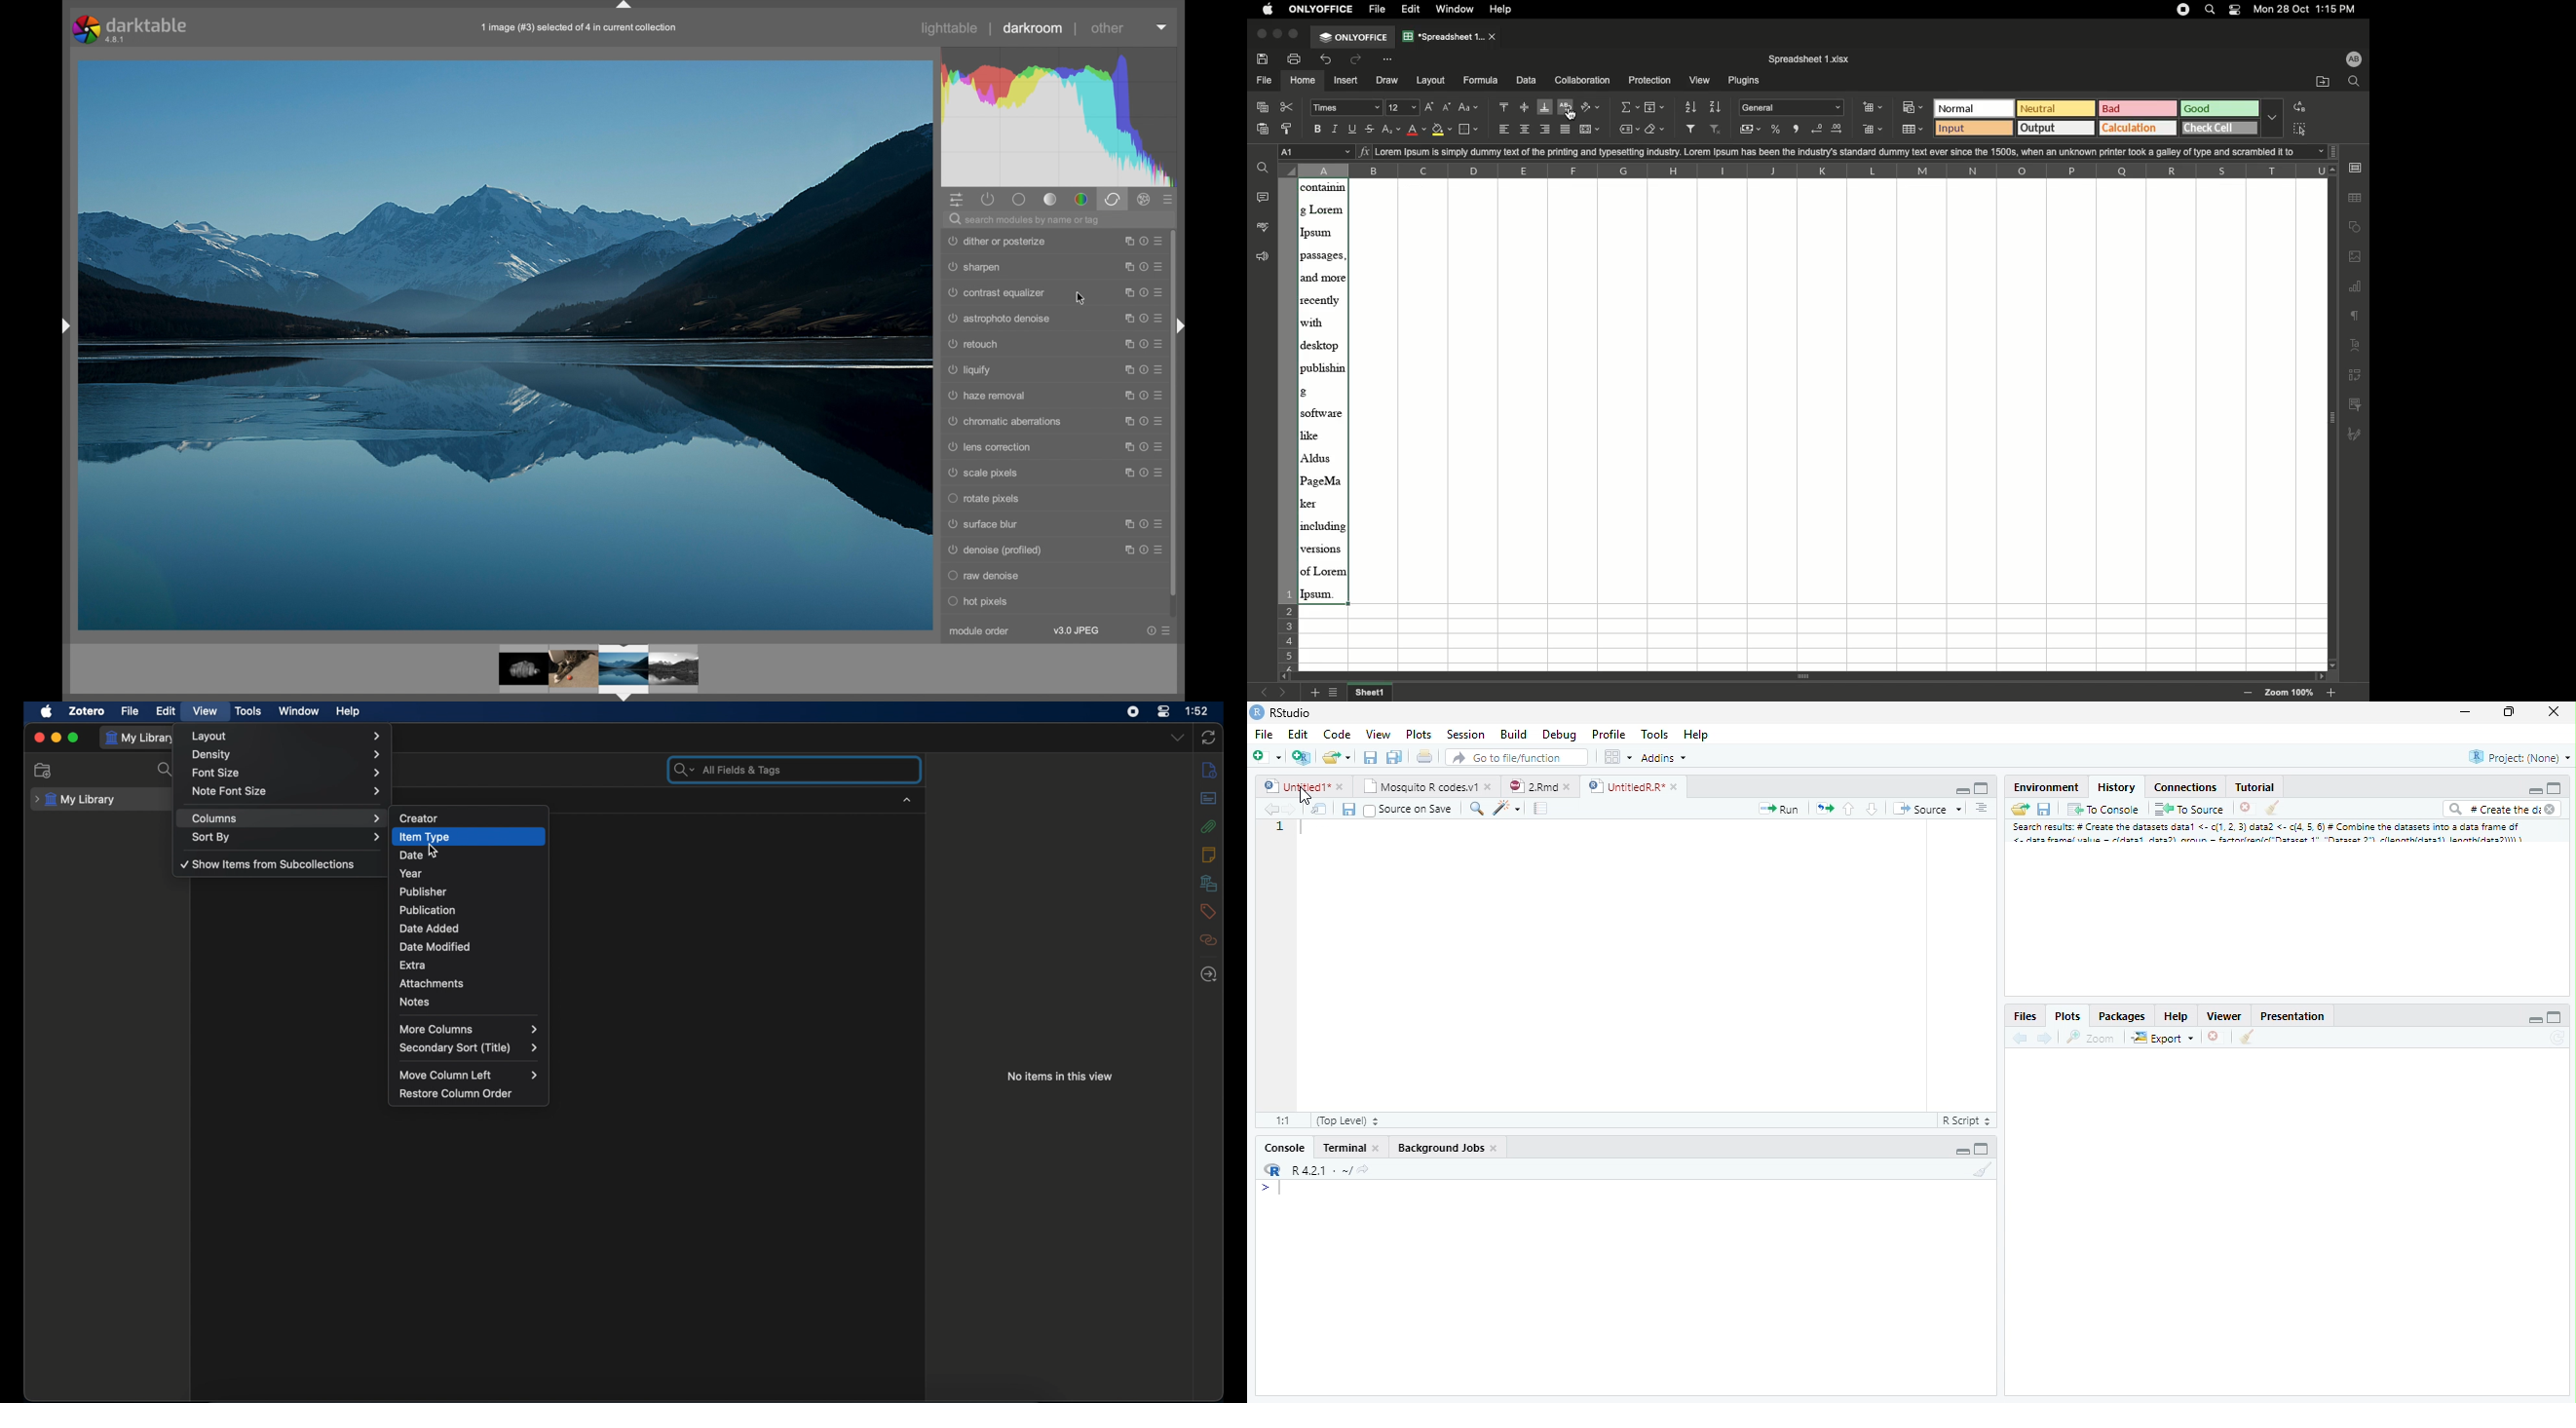 This screenshot has width=2576, height=1428. Describe the element at coordinates (2246, 808) in the screenshot. I see `Delete` at that location.